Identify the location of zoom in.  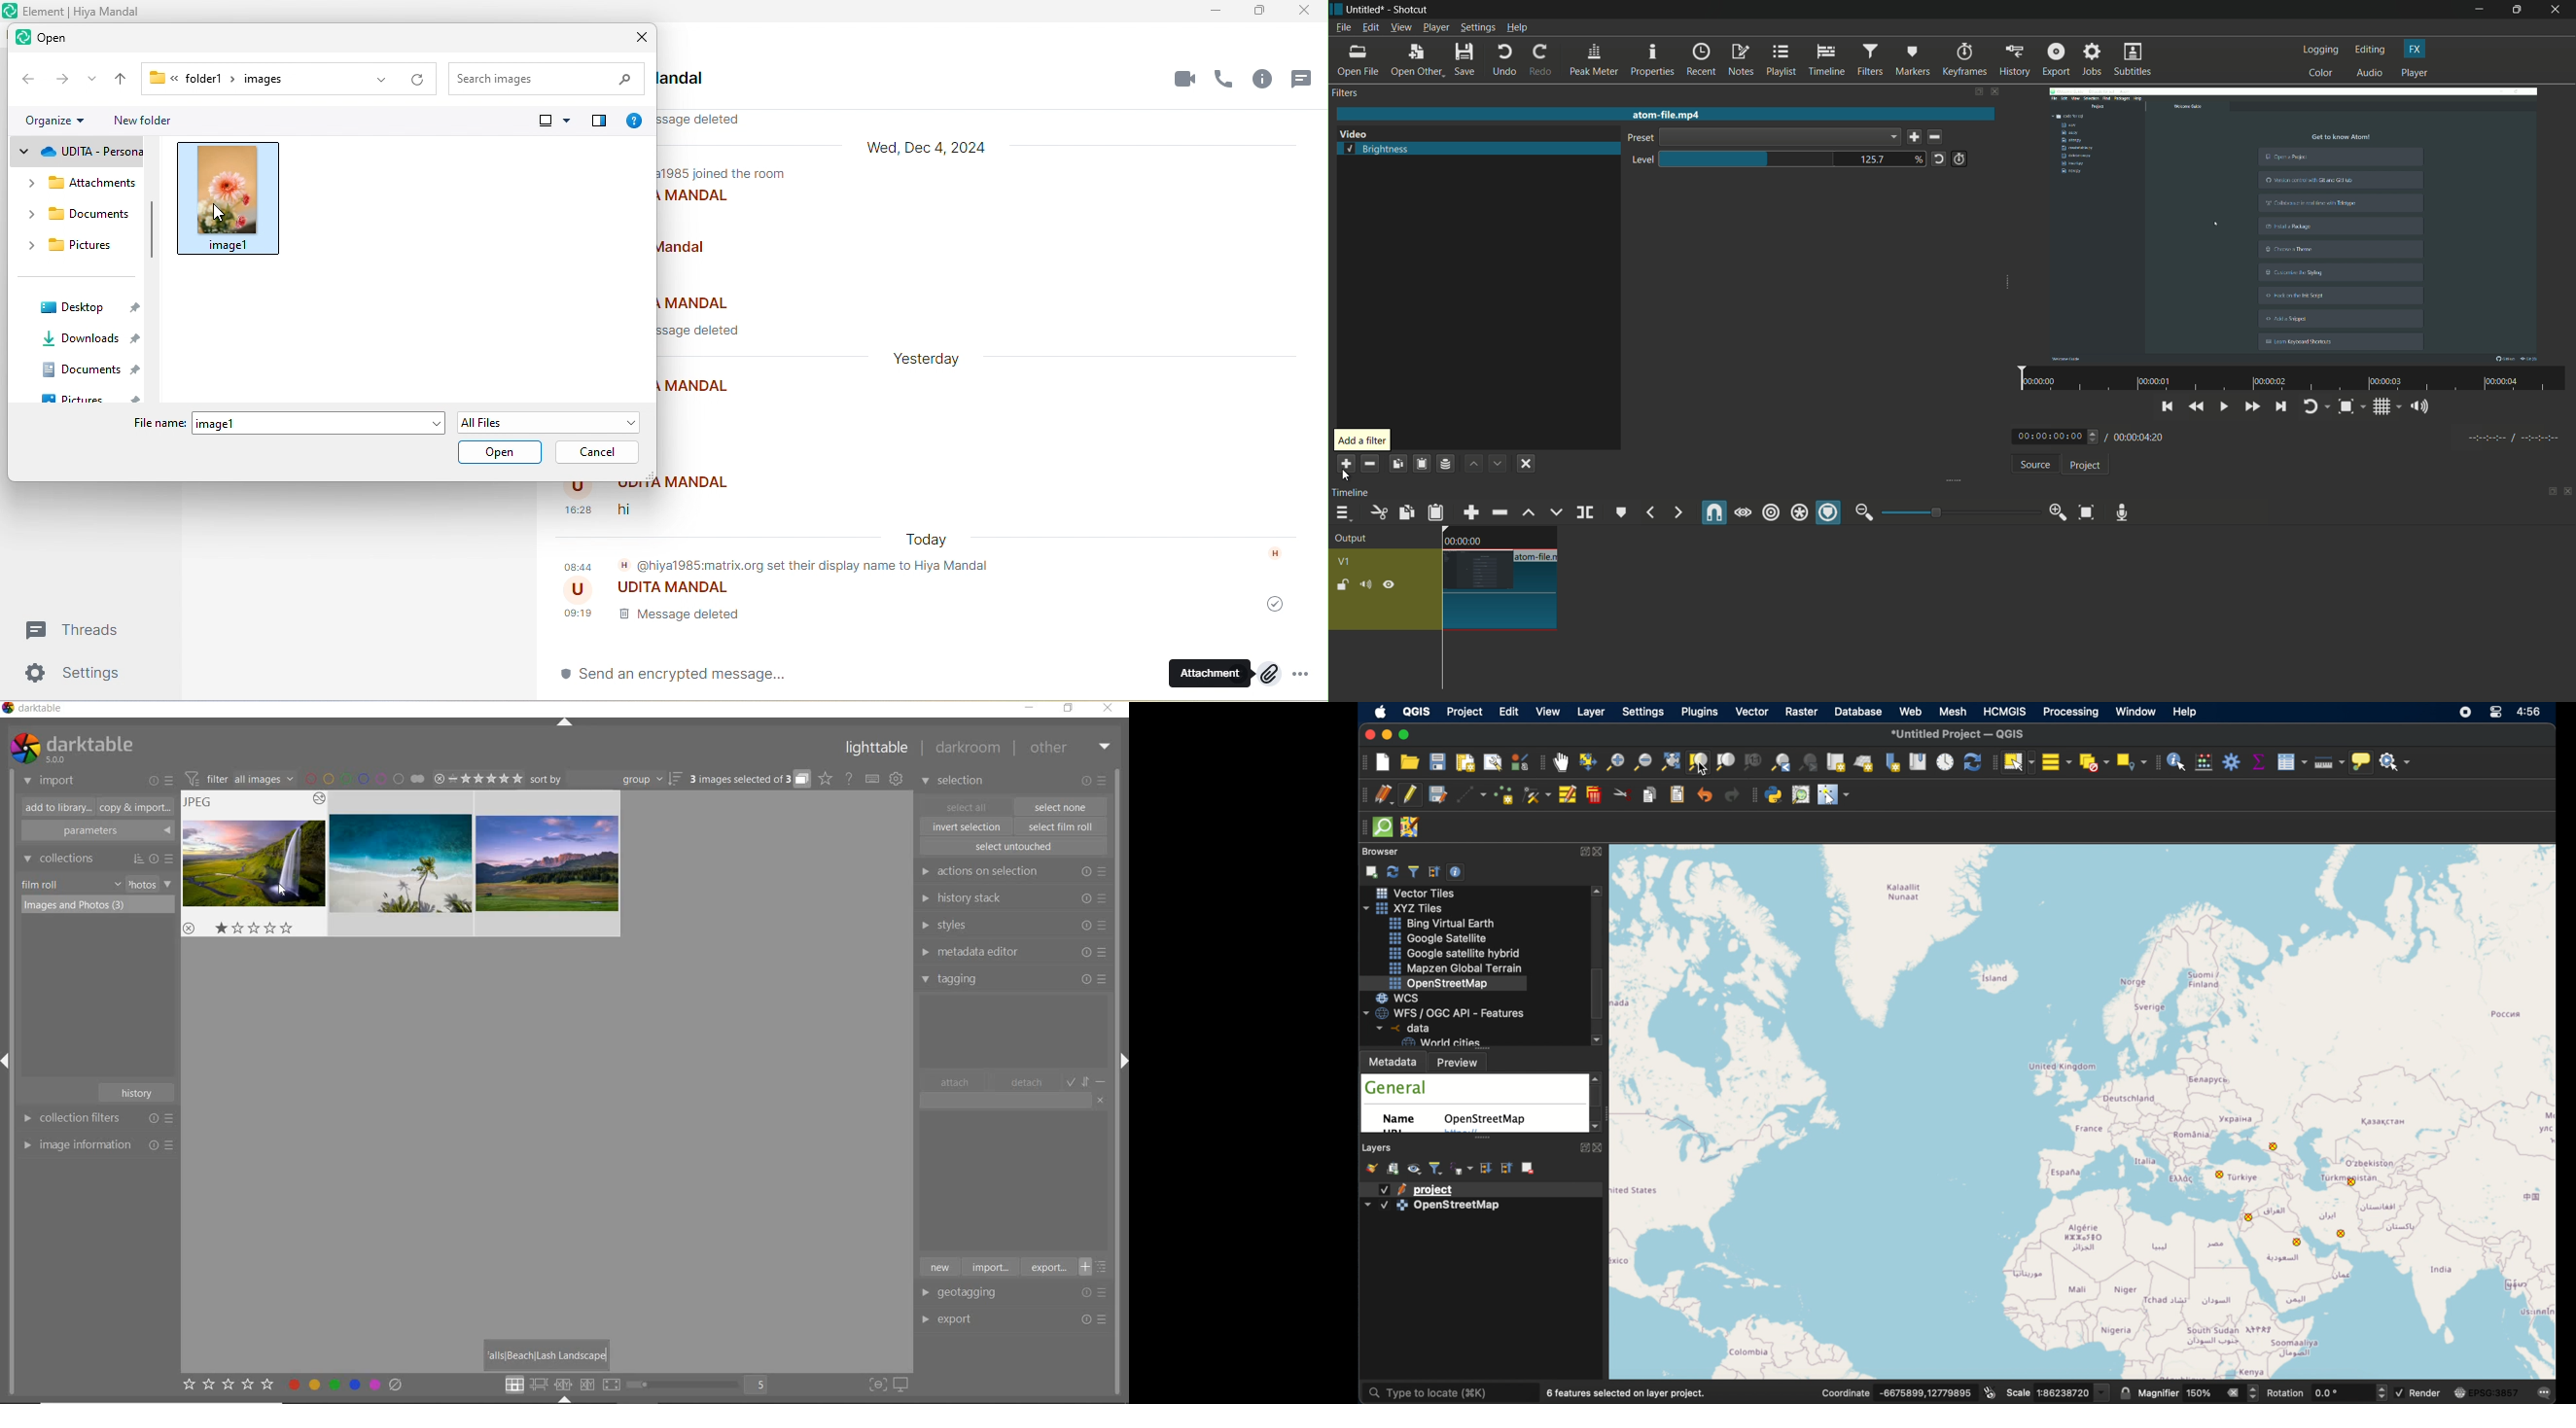
(2055, 513).